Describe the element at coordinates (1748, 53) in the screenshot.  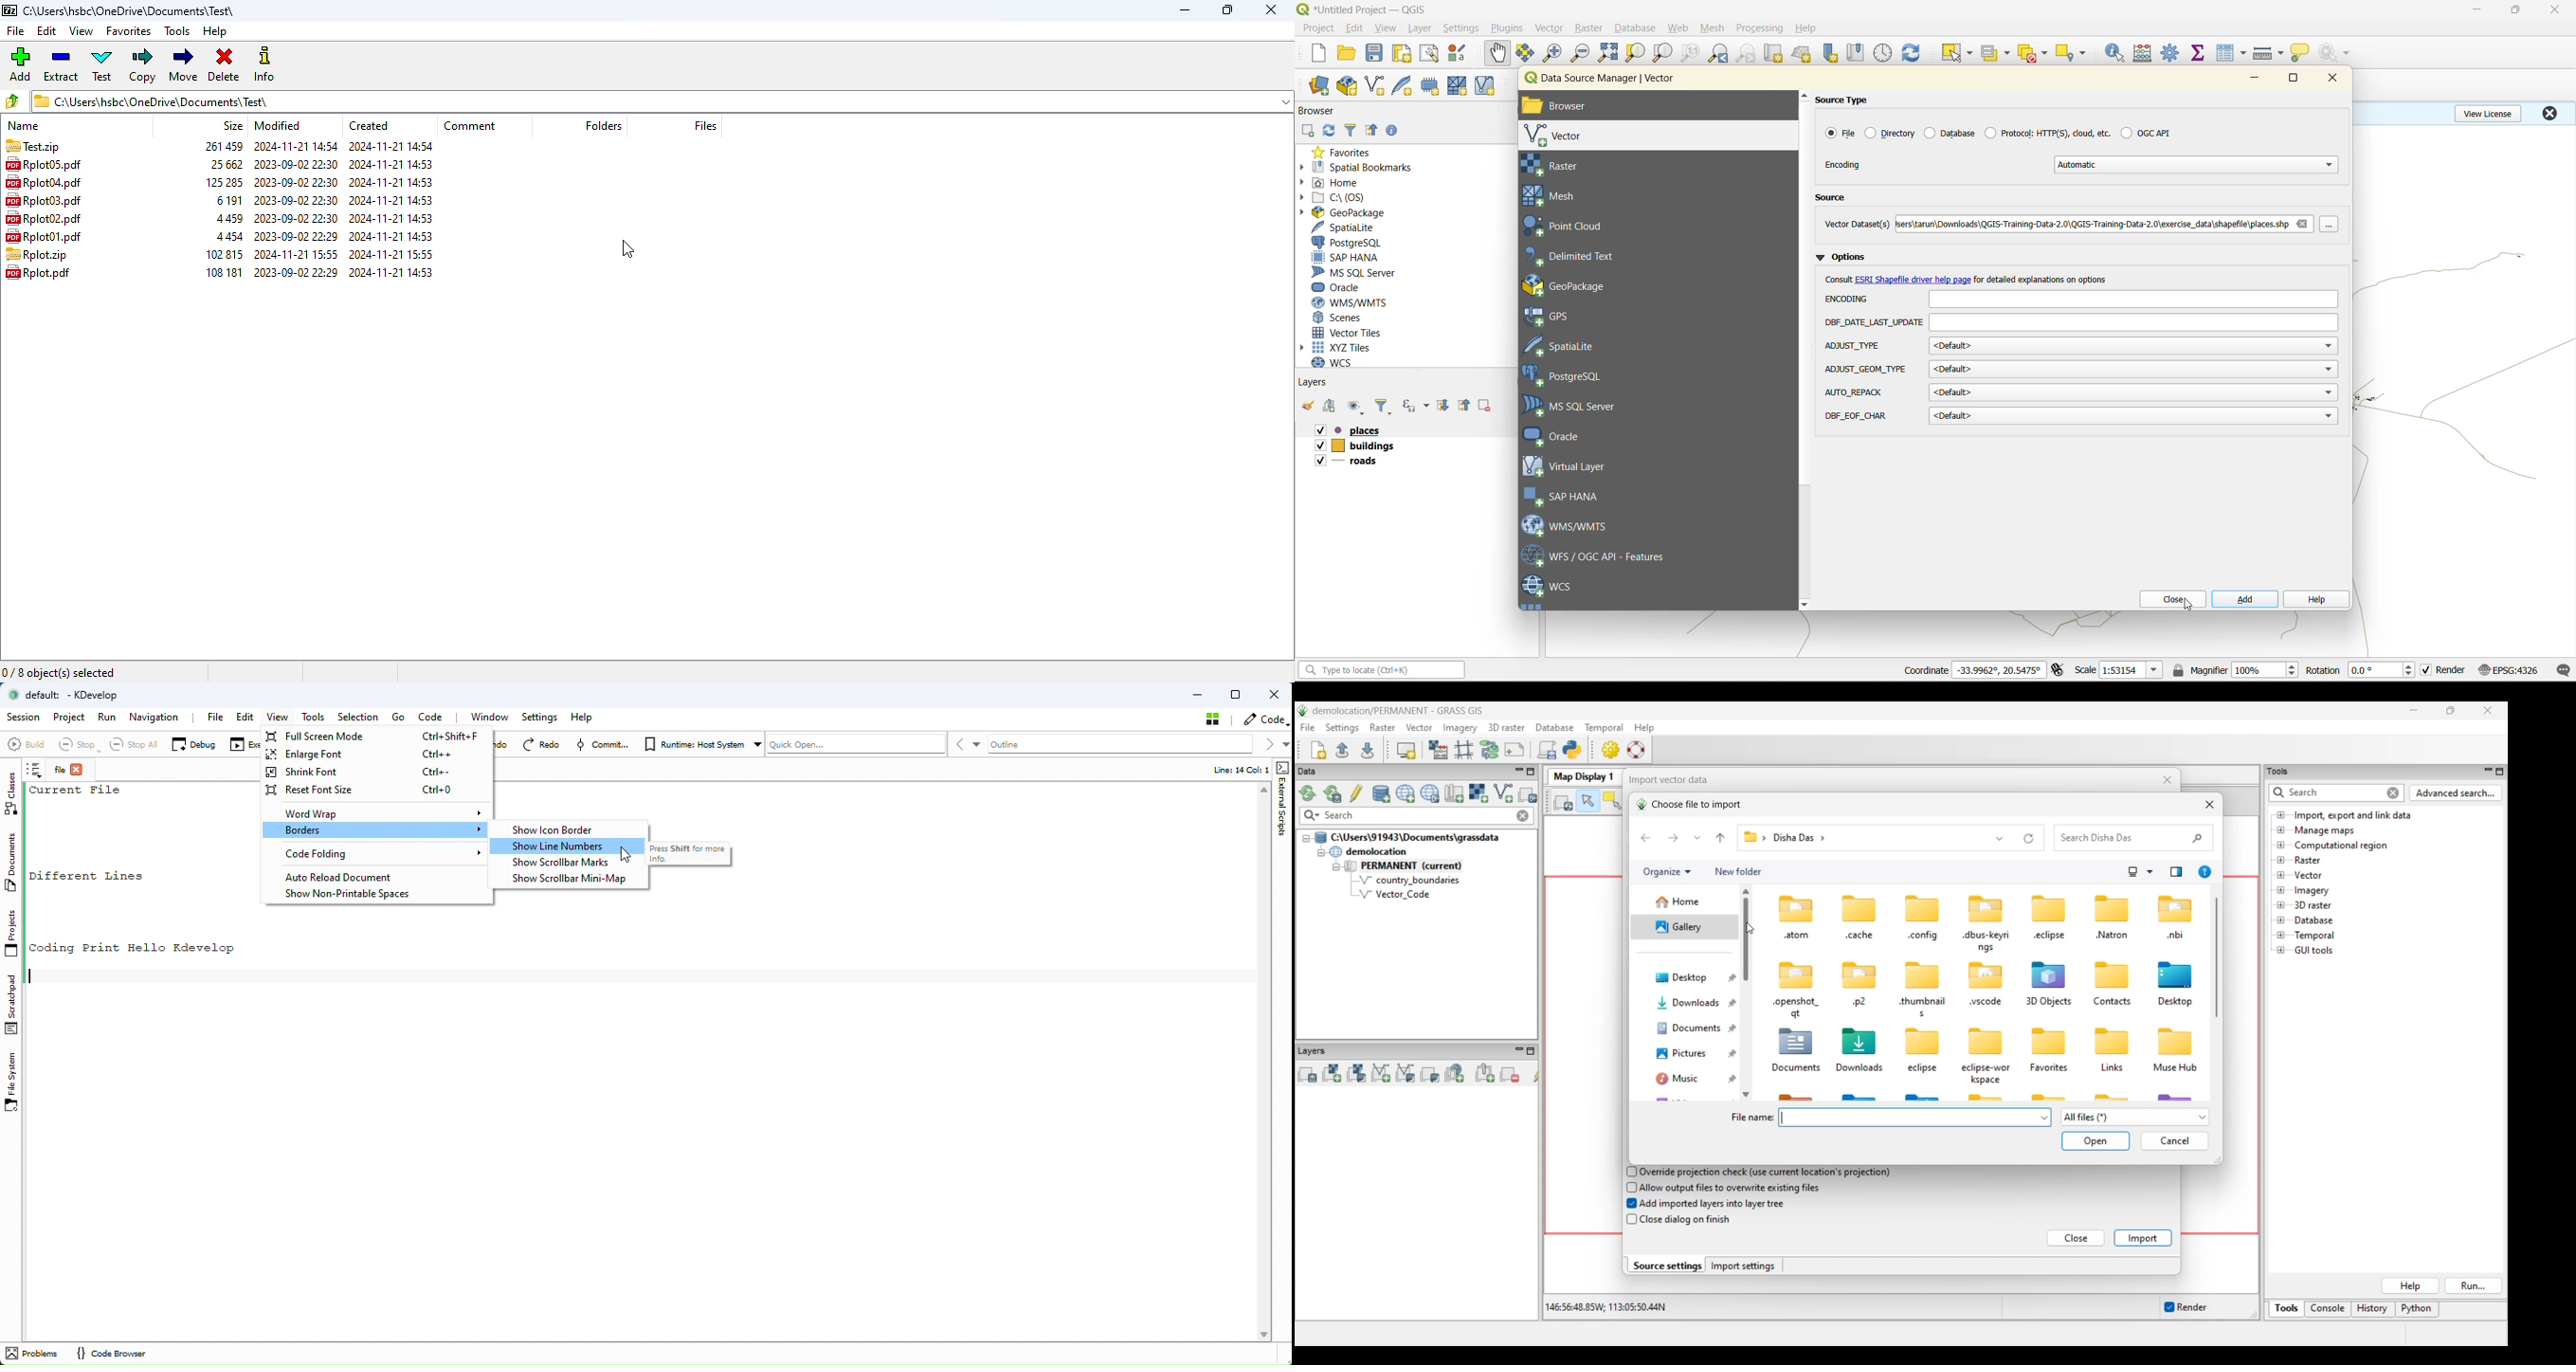
I see `zoom next` at that location.